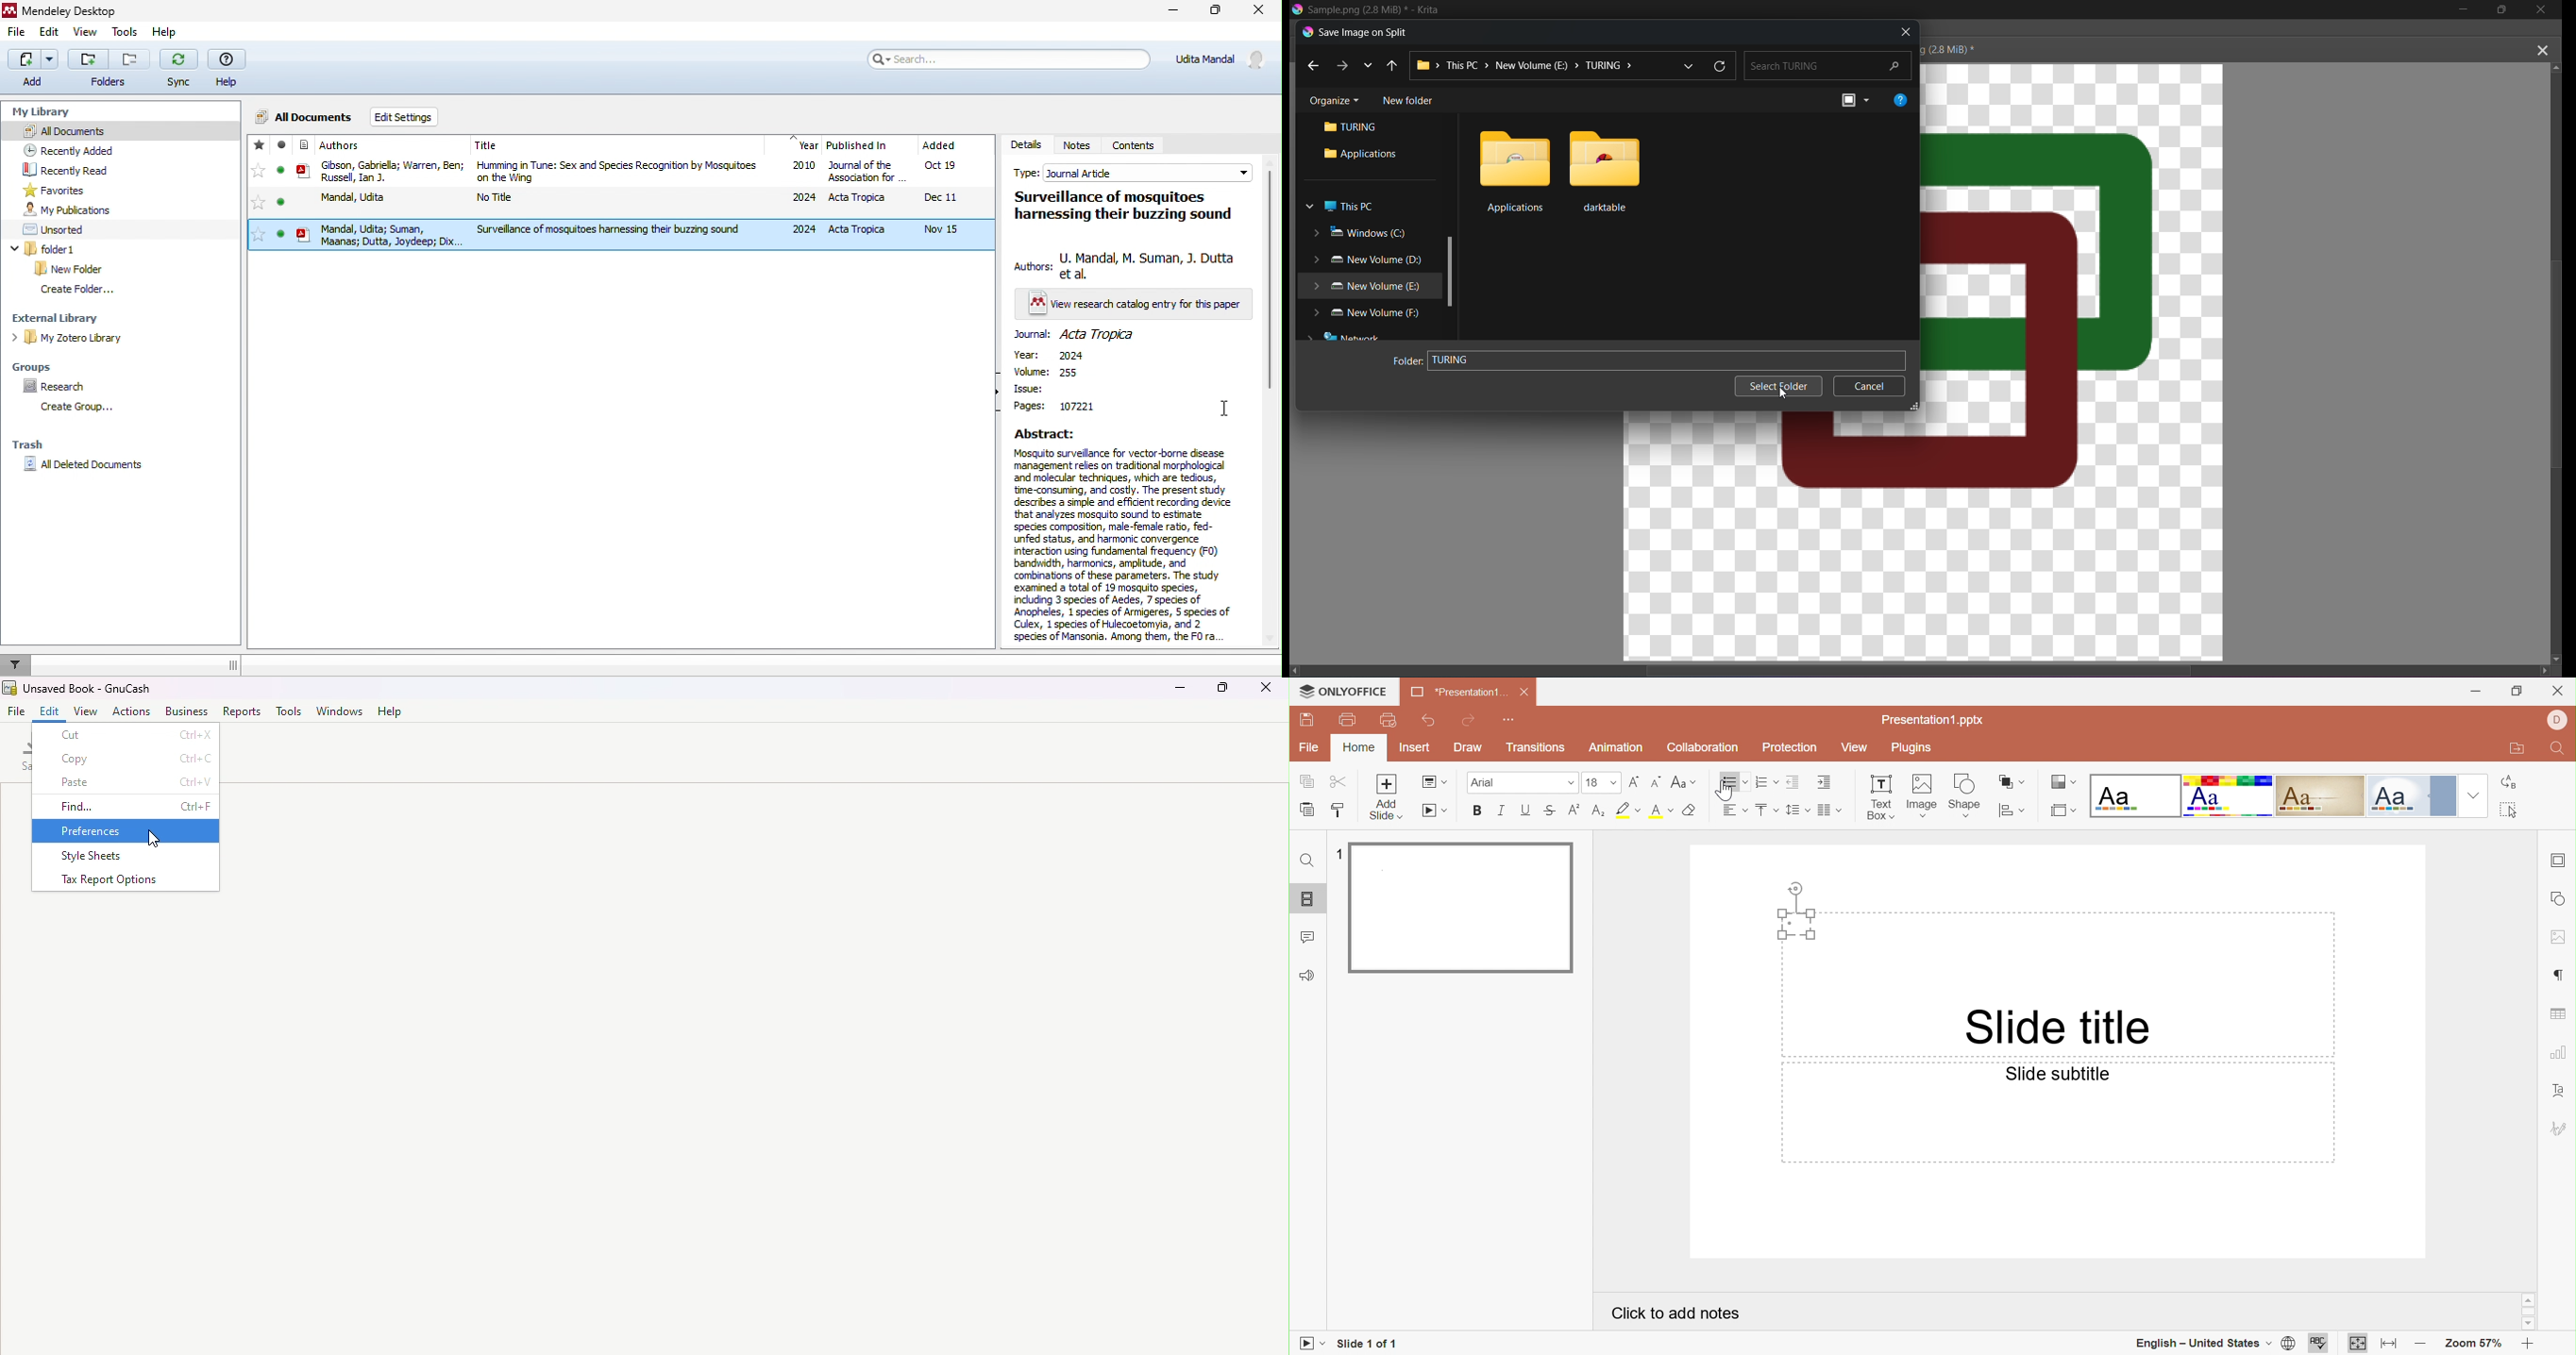 This screenshot has width=2576, height=1372. What do you see at coordinates (34, 70) in the screenshot?
I see `add` at bounding box center [34, 70].